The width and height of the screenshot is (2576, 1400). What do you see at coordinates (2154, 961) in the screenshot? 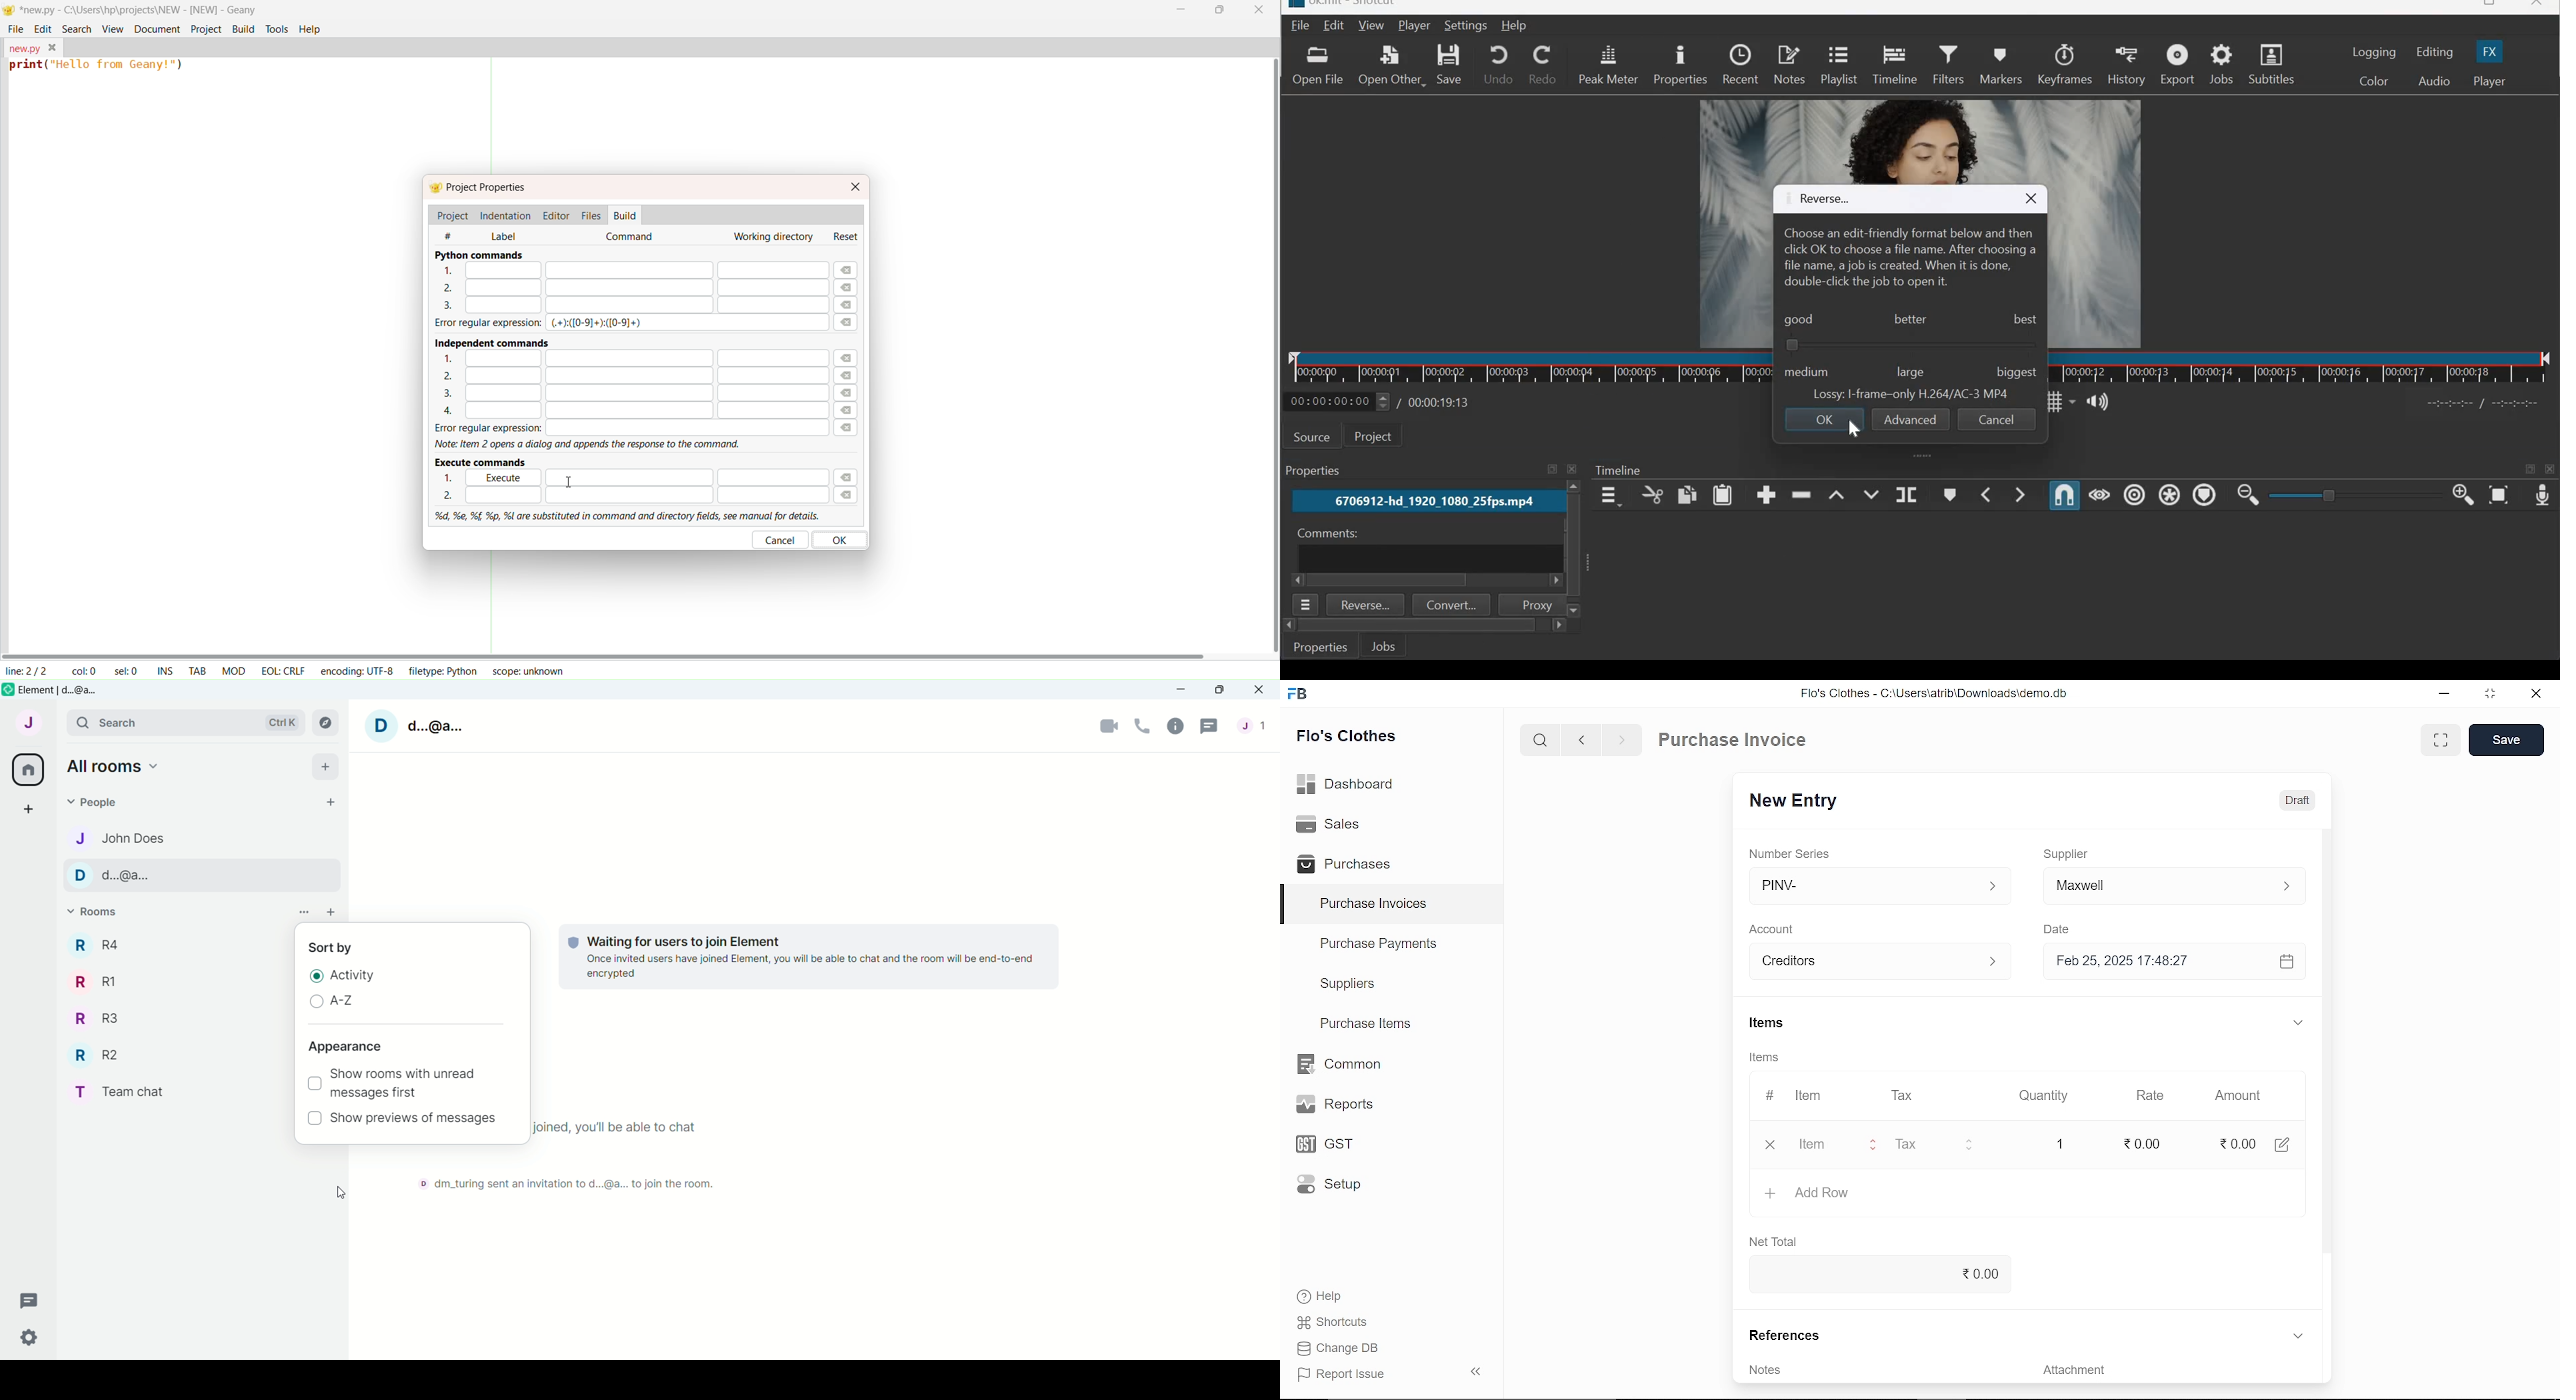
I see ` Feb 25, 2025 17:48:27` at bounding box center [2154, 961].